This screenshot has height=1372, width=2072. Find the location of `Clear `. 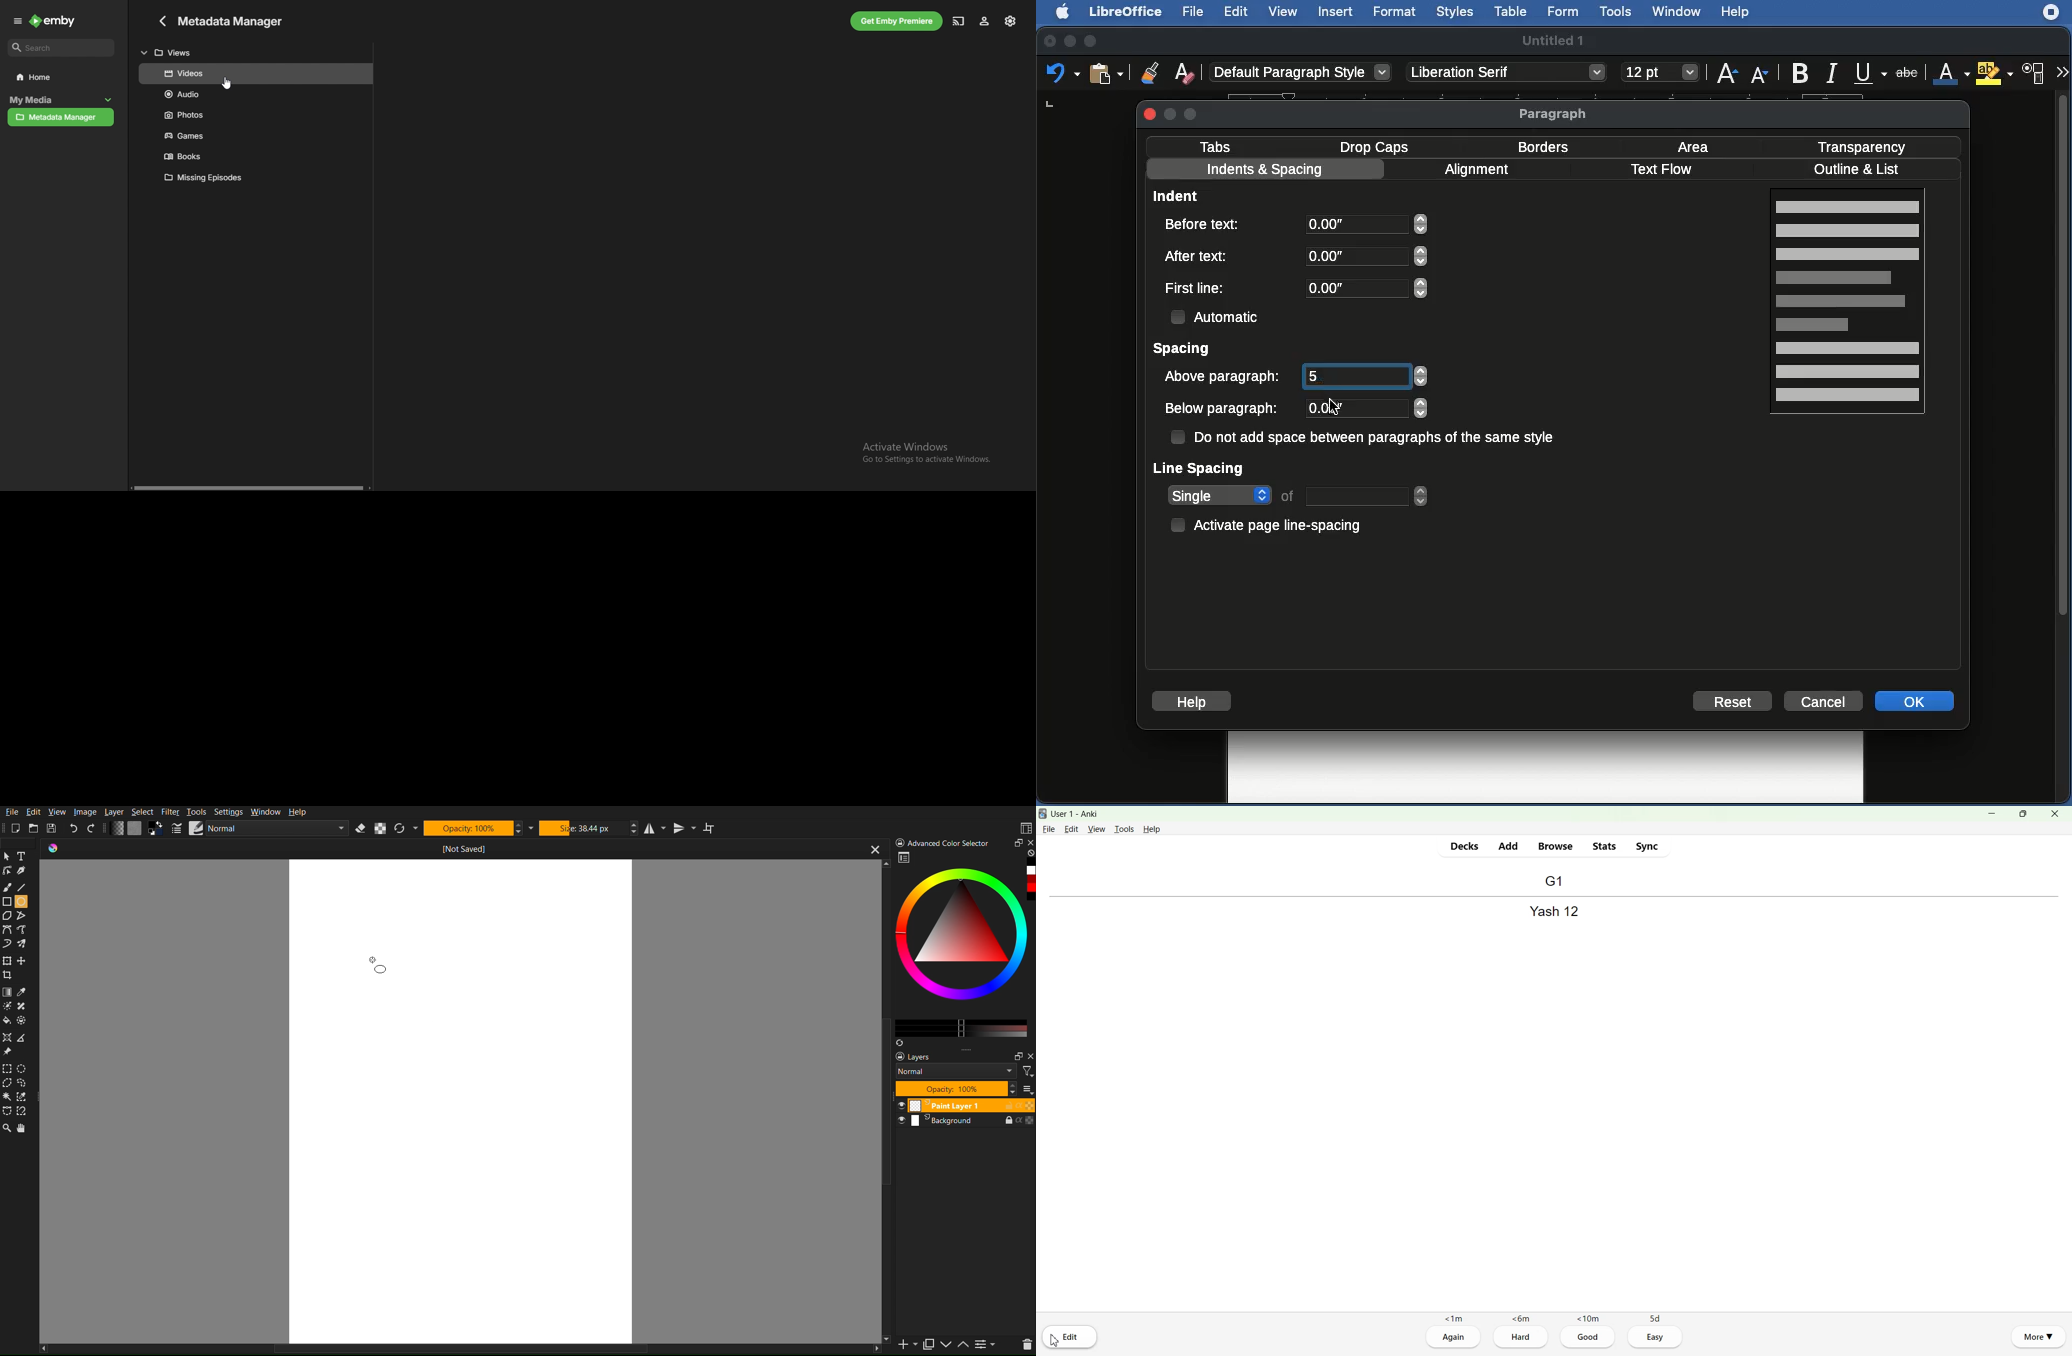

Clear  is located at coordinates (1185, 72).